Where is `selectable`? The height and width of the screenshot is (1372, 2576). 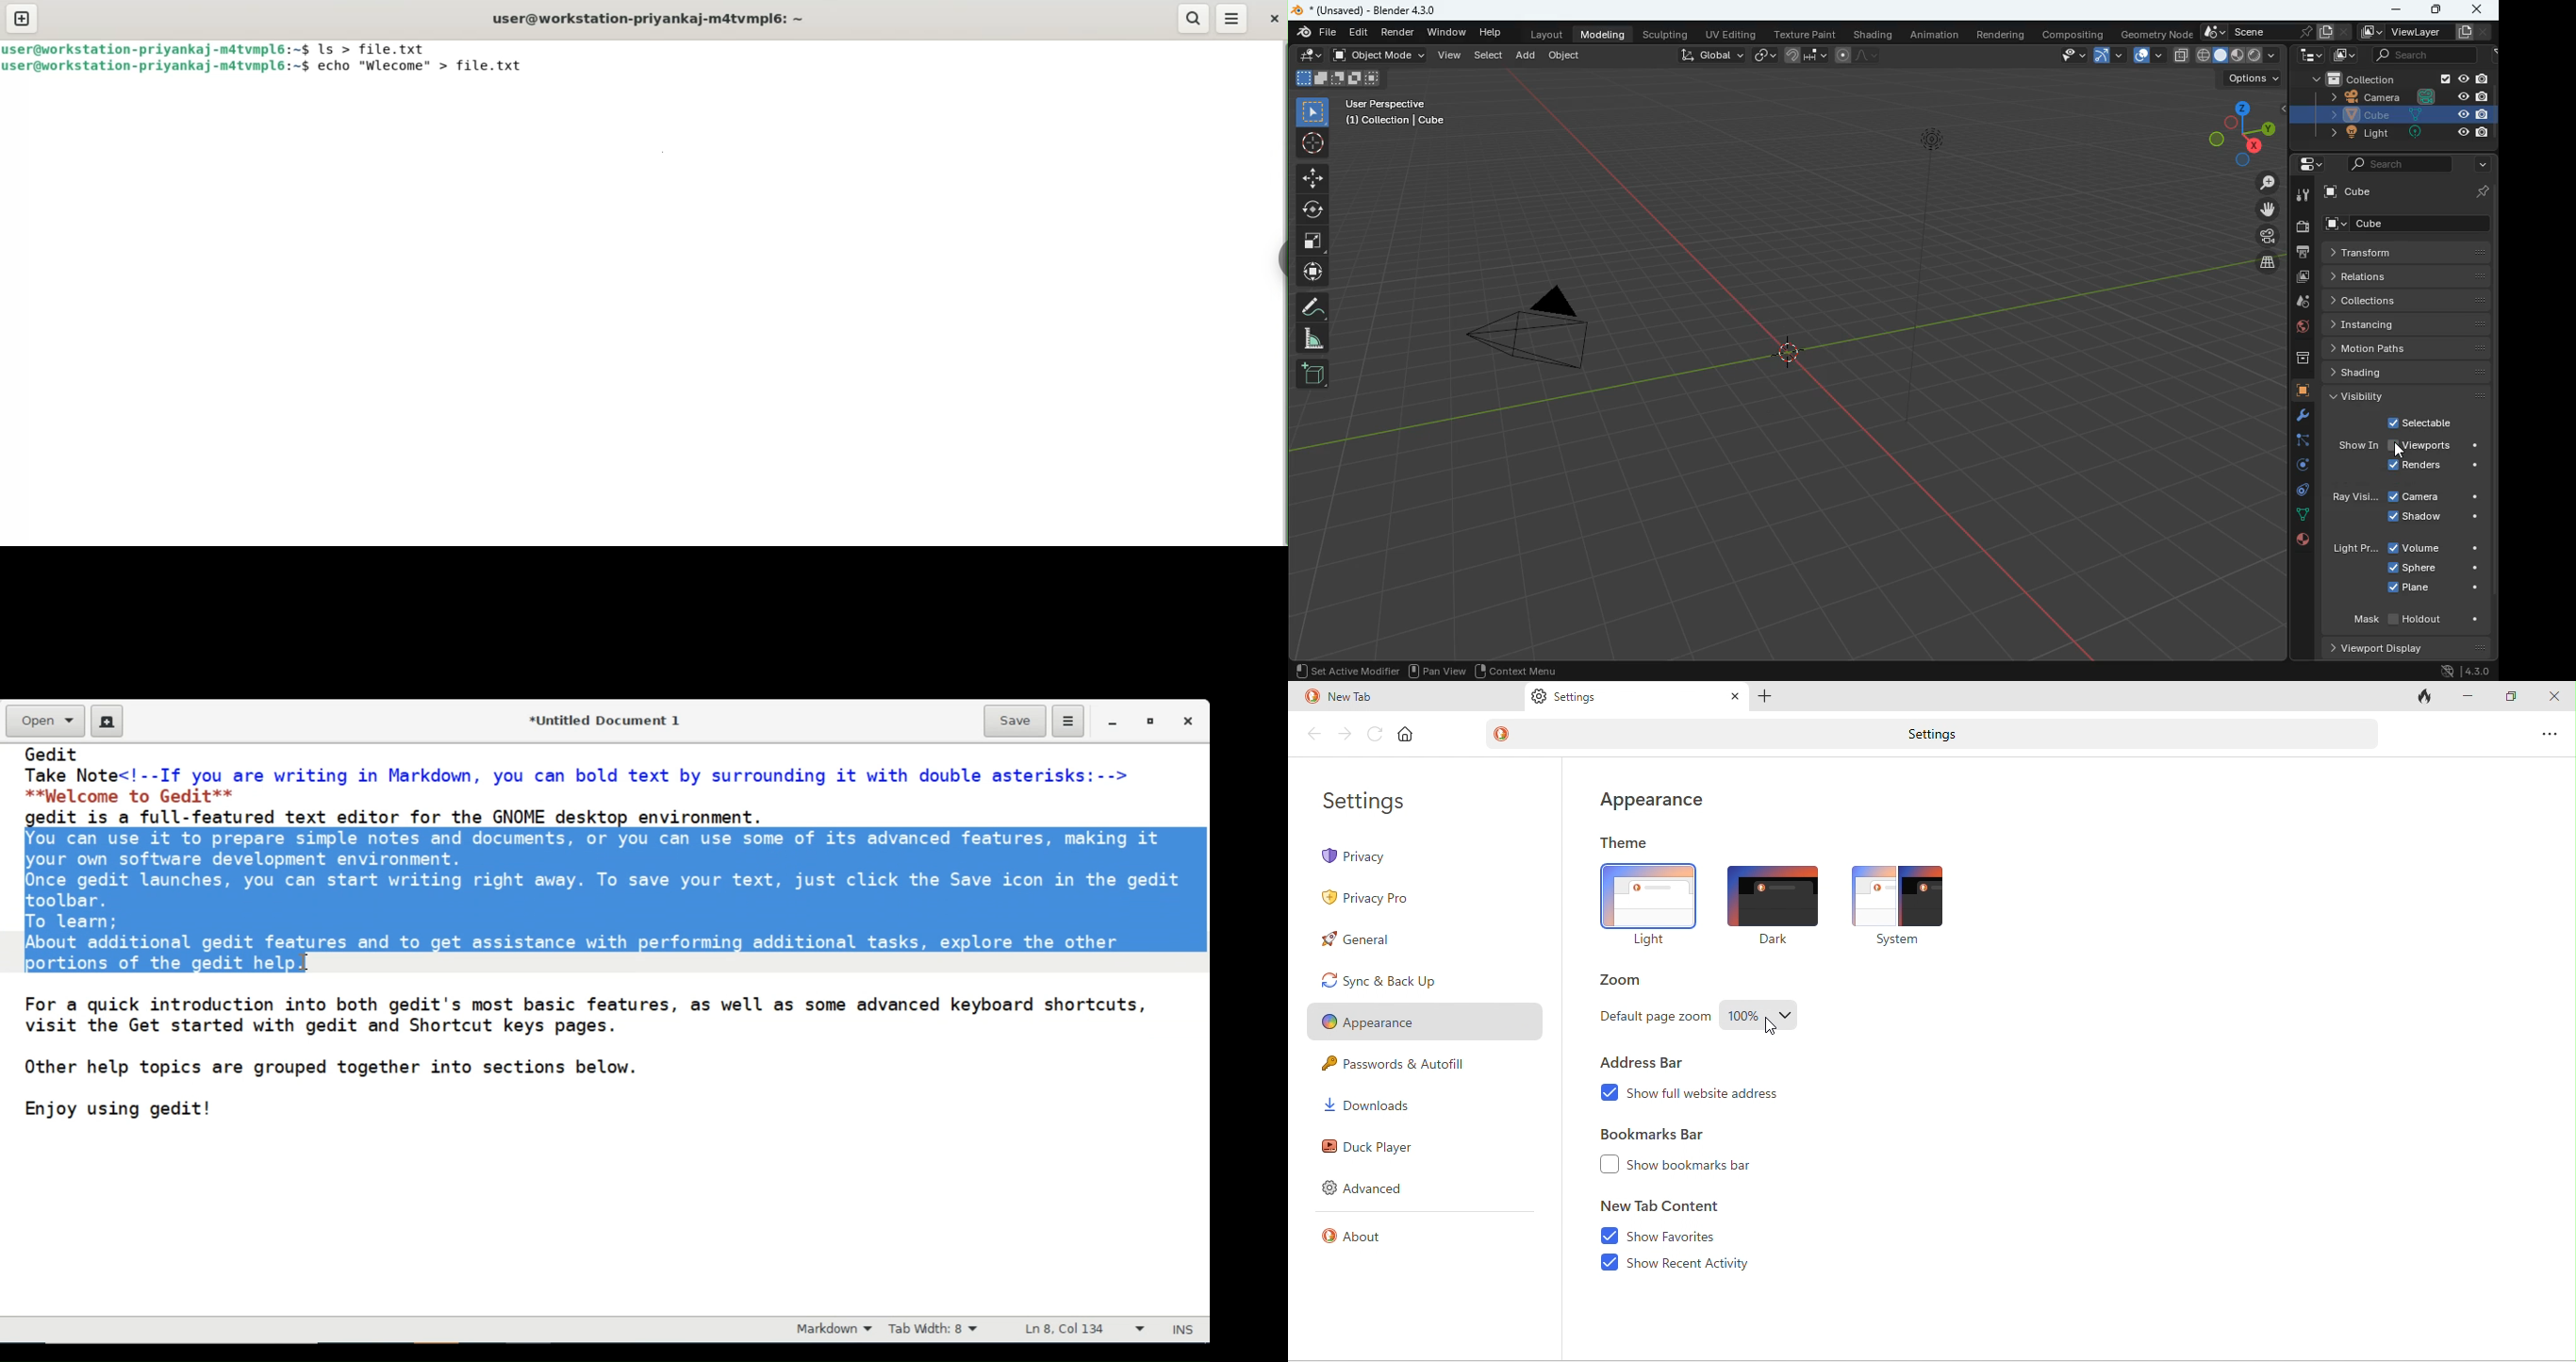
selectable is located at coordinates (2424, 421).